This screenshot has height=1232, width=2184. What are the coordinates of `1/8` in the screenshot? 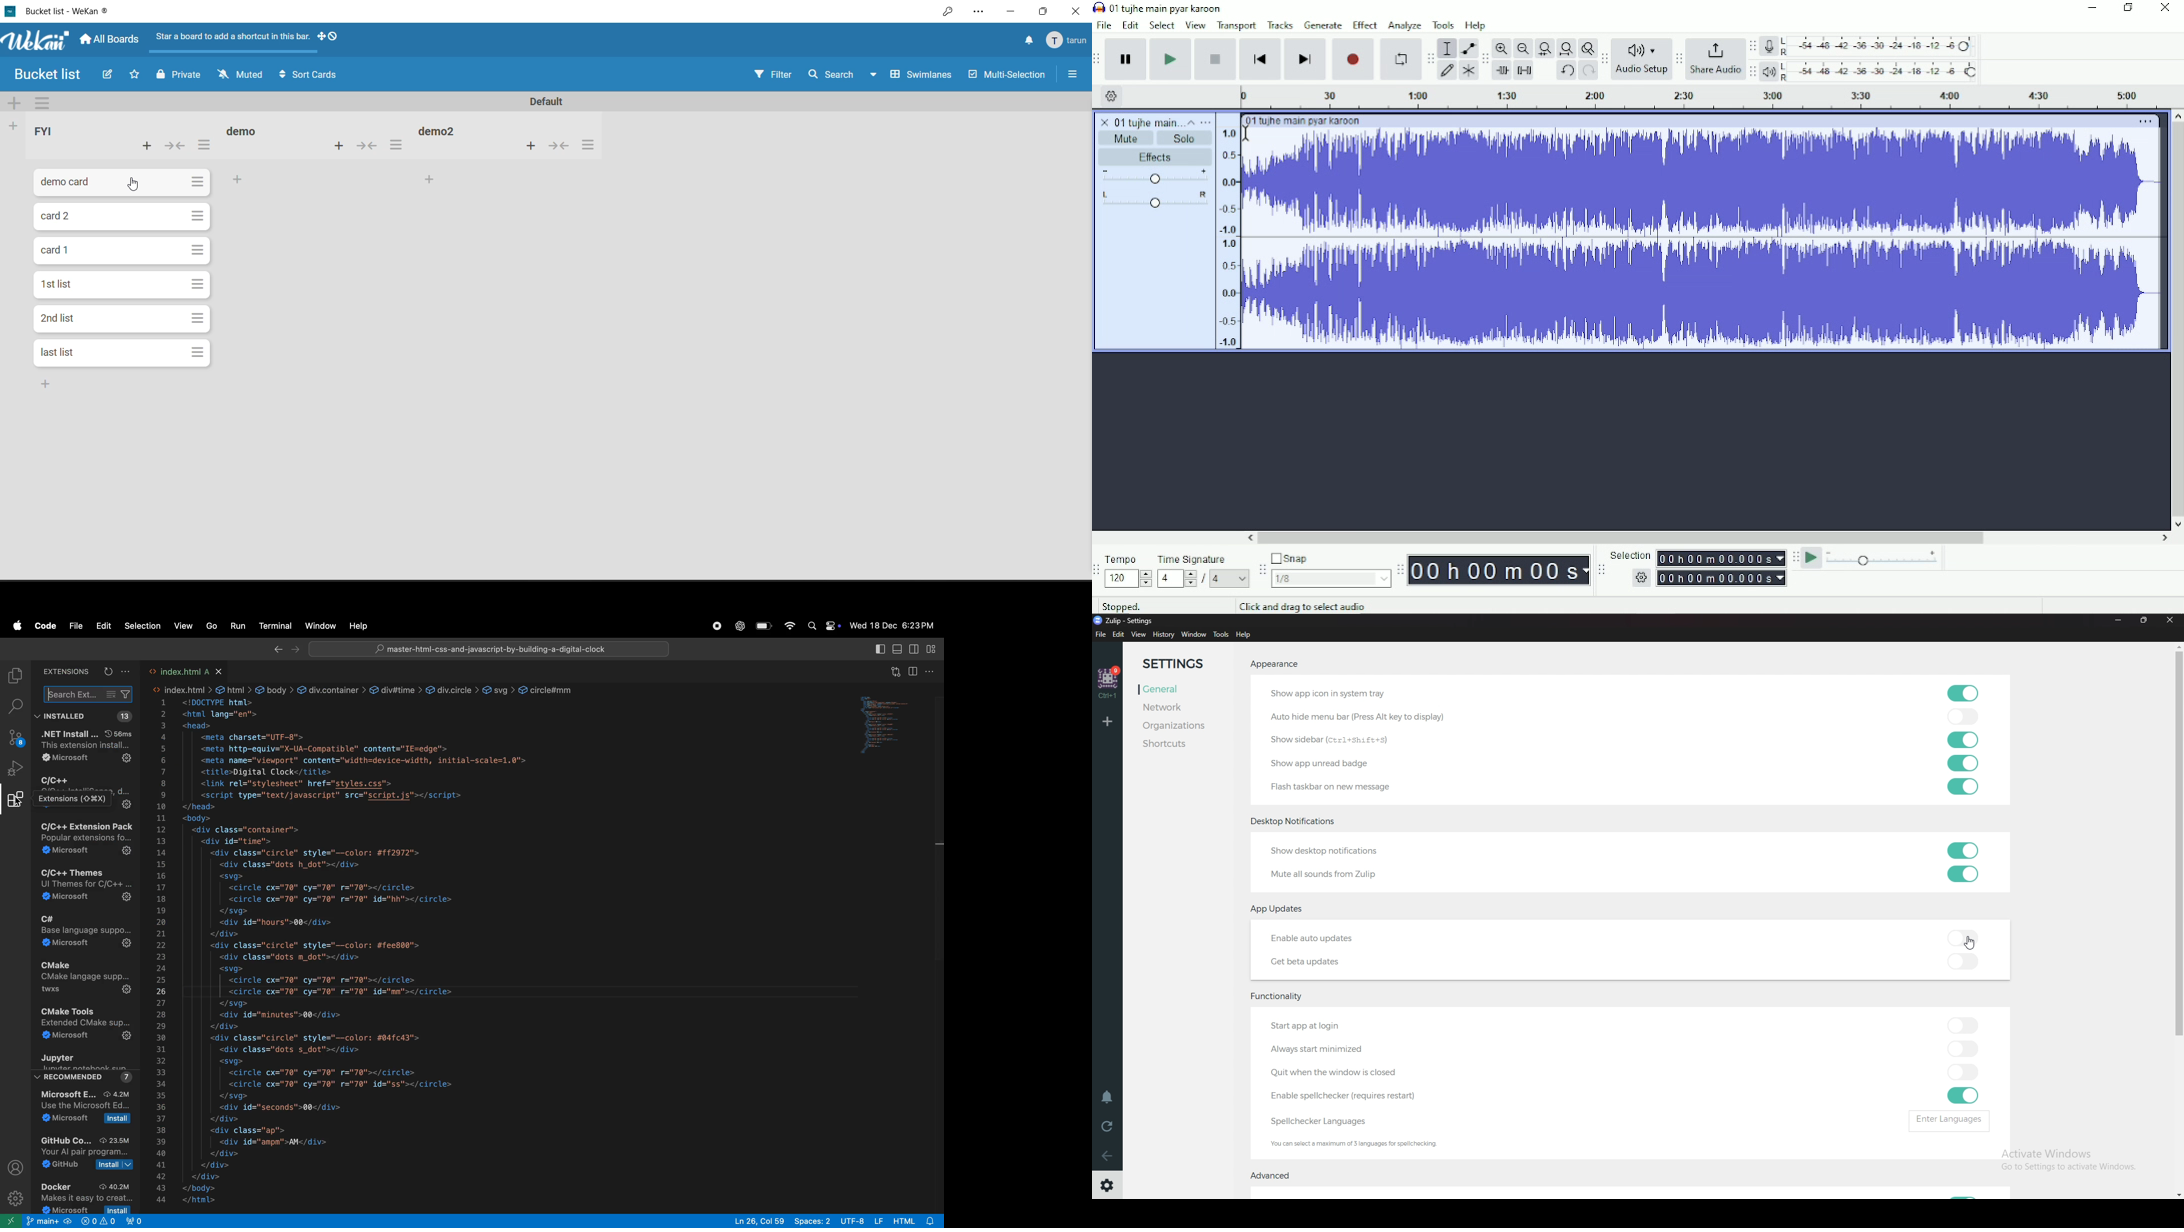 It's located at (1331, 578).